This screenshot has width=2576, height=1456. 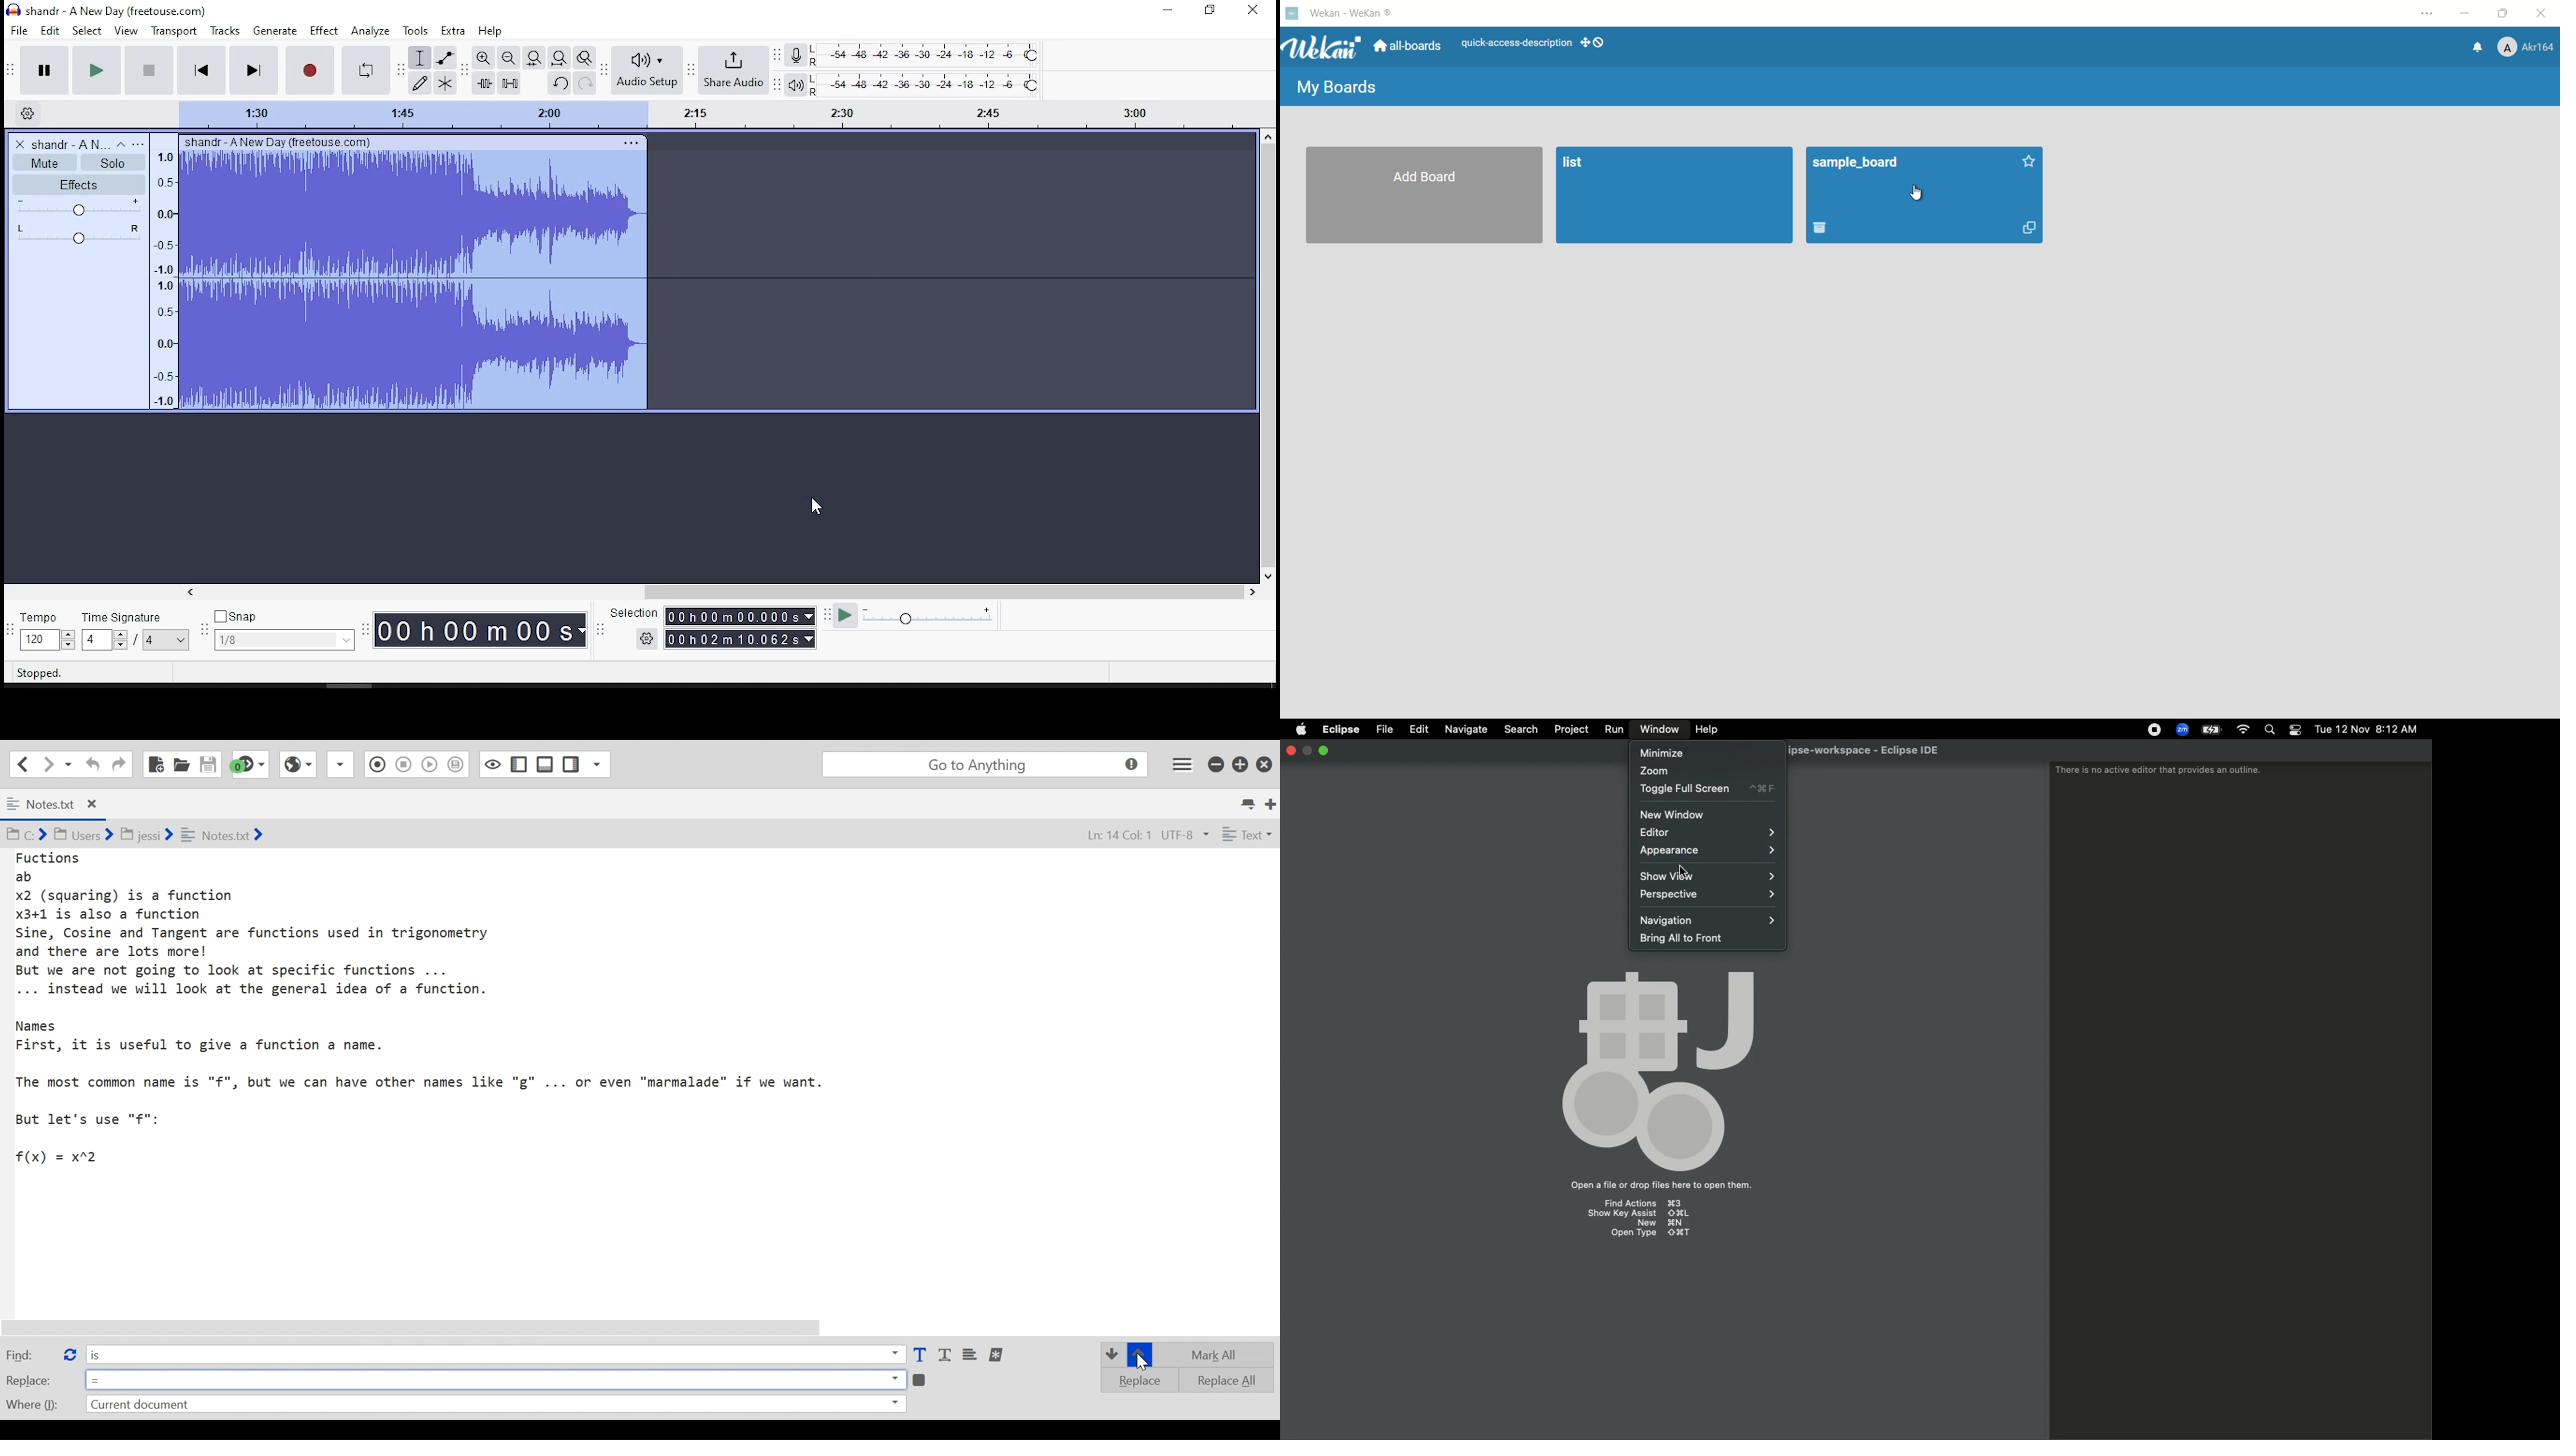 What do you see at coordinates (324, 30) in the screenshot?
I see `effect` at bounding box center [324, 30].